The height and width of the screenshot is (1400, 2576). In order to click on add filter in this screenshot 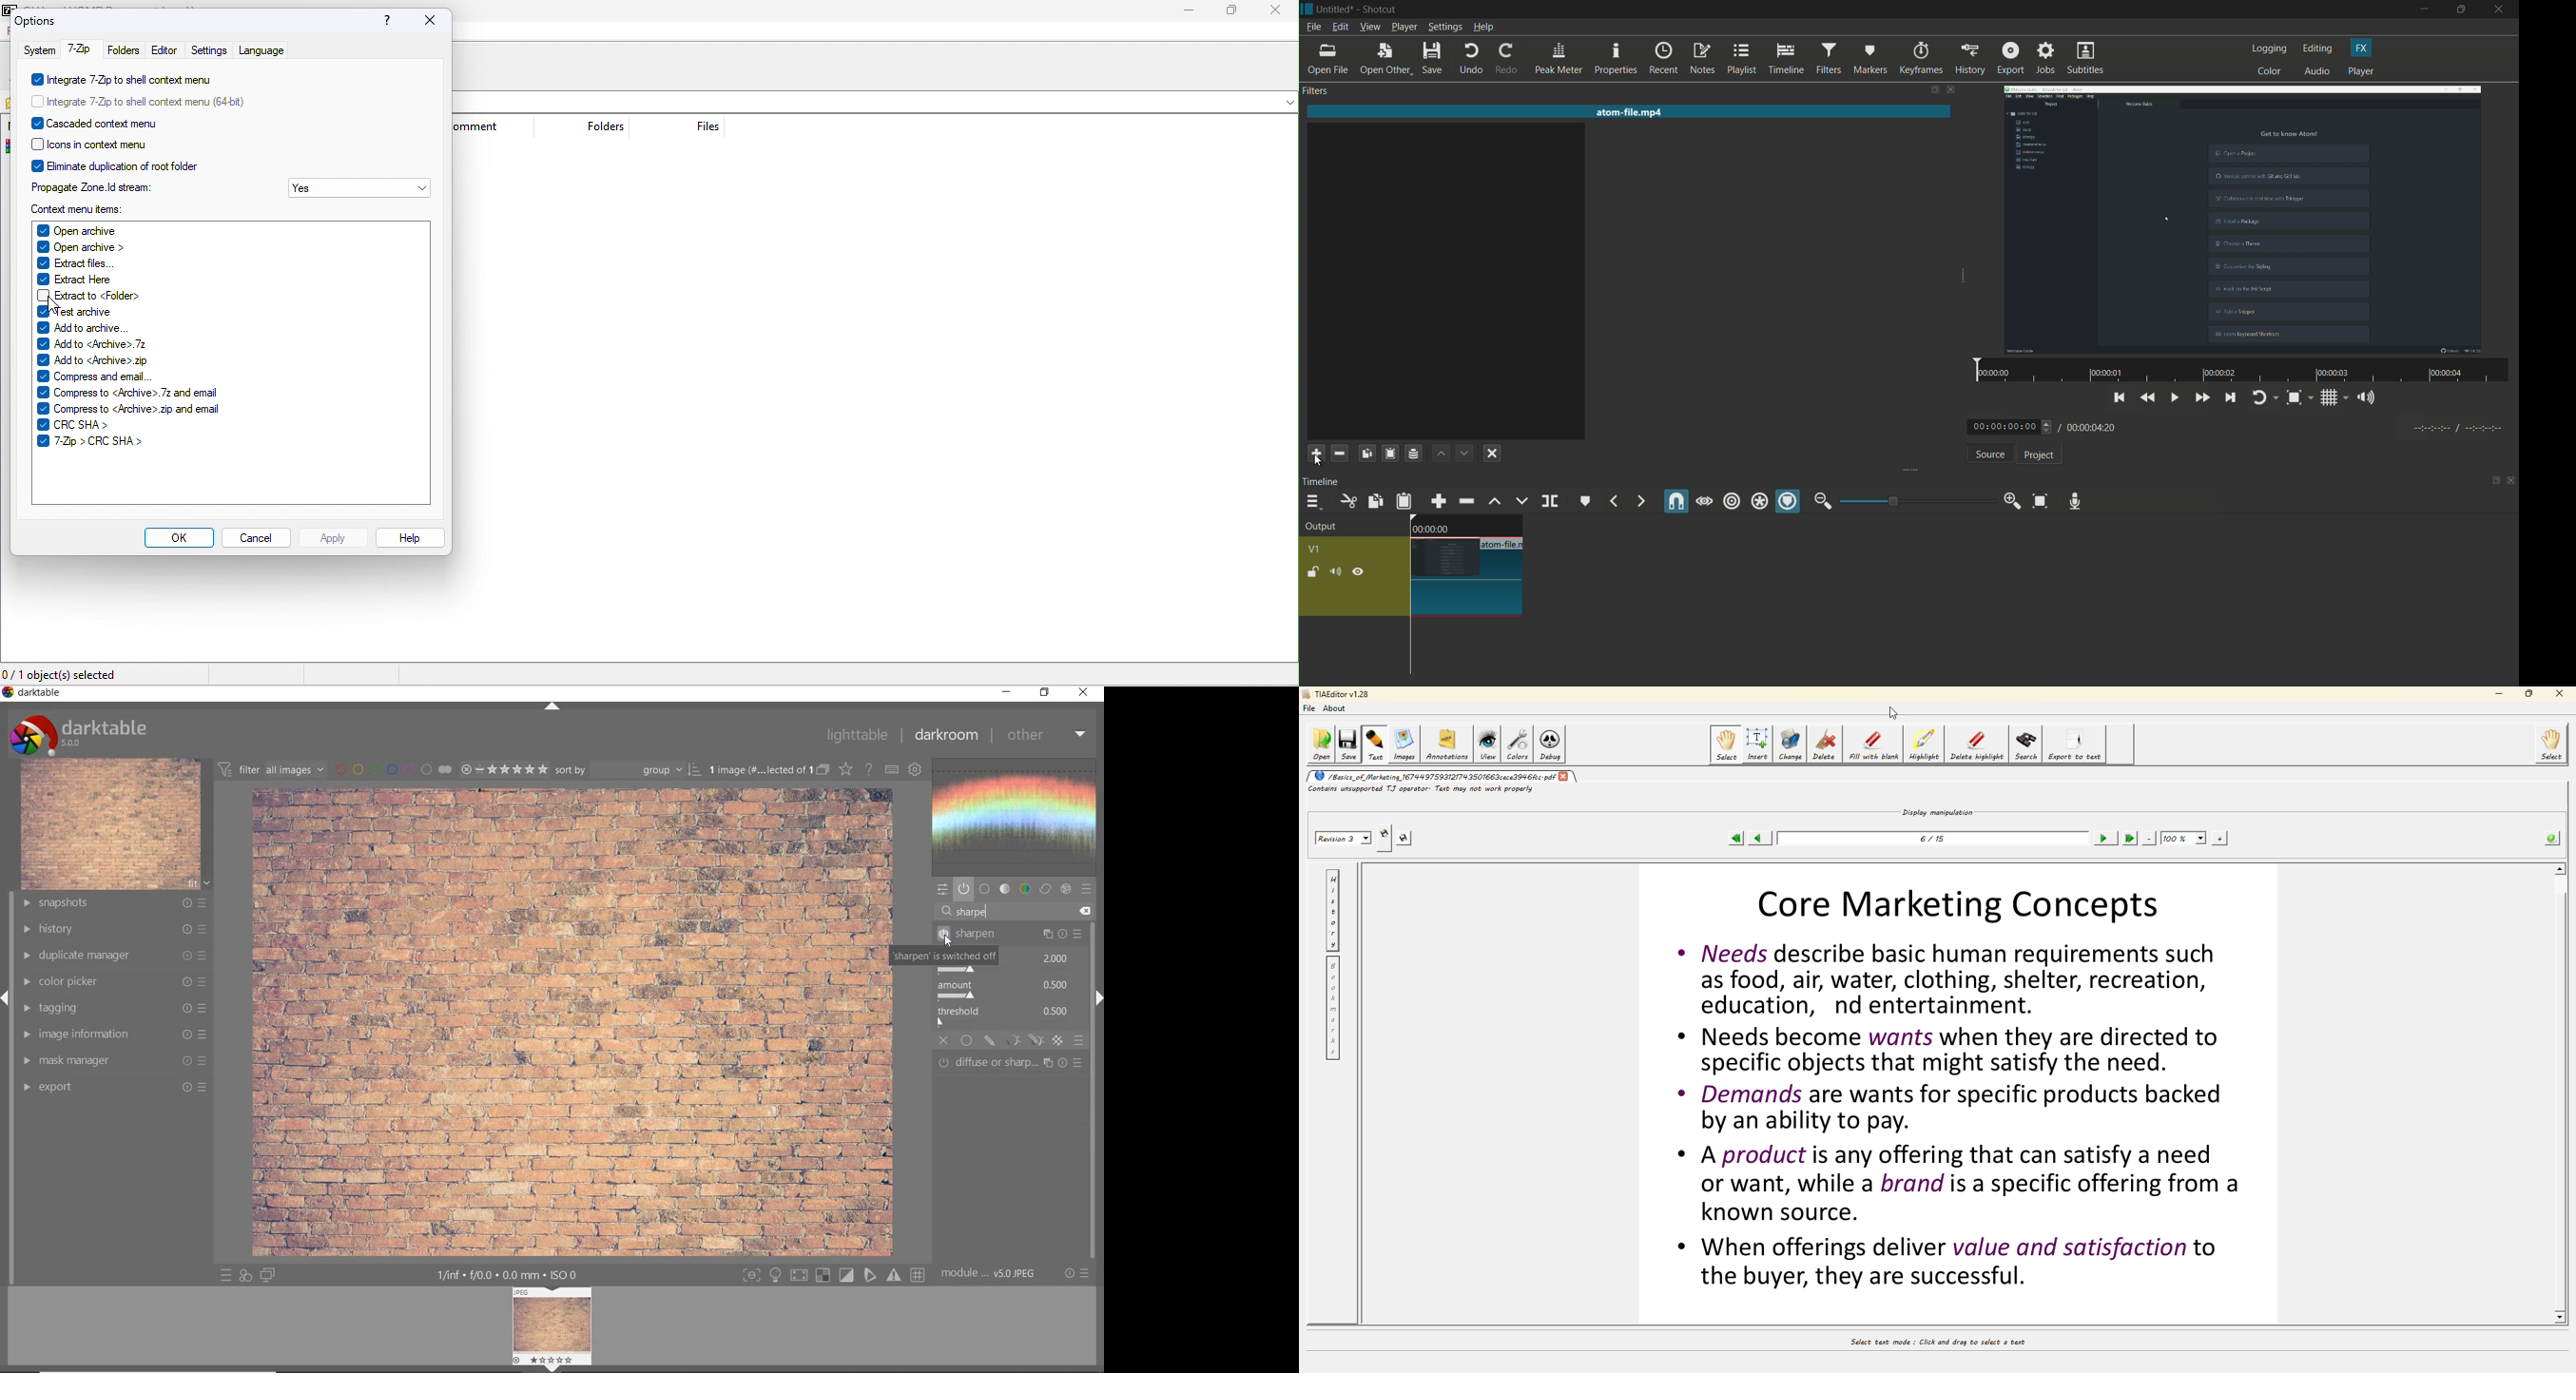, I will do `click(1315, 454)`.